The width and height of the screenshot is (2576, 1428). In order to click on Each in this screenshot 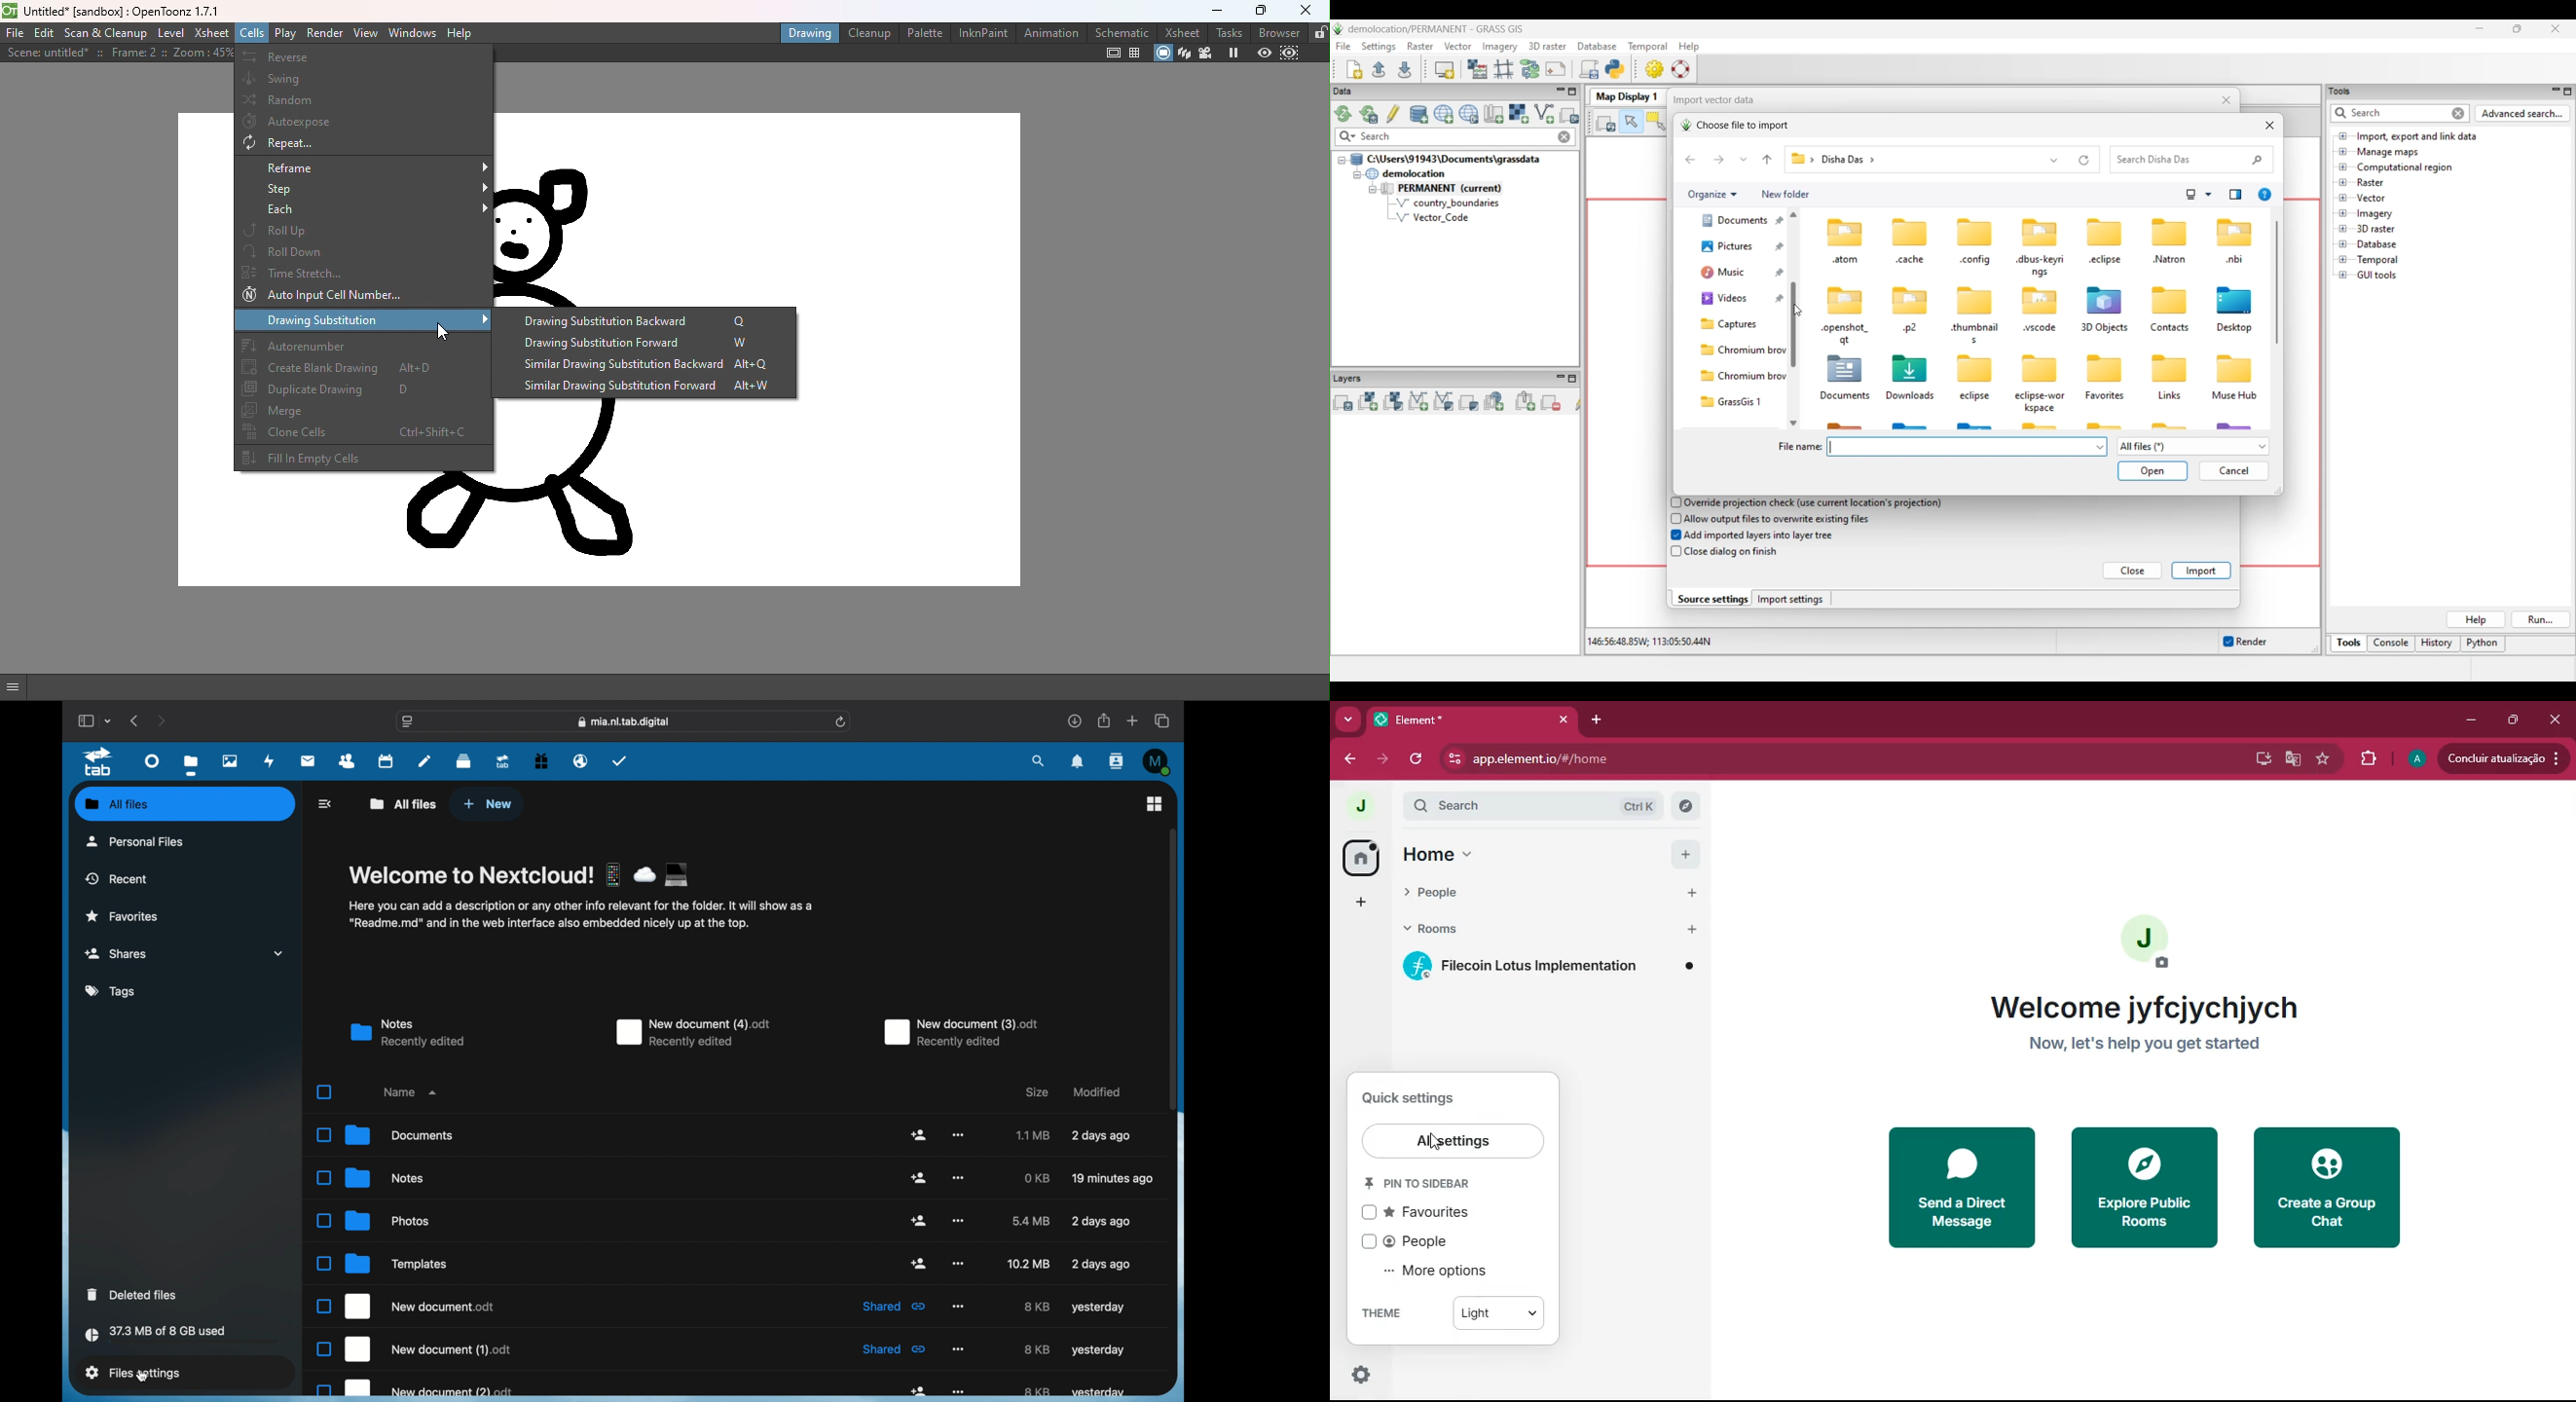, I will do `click(365, 211)`.